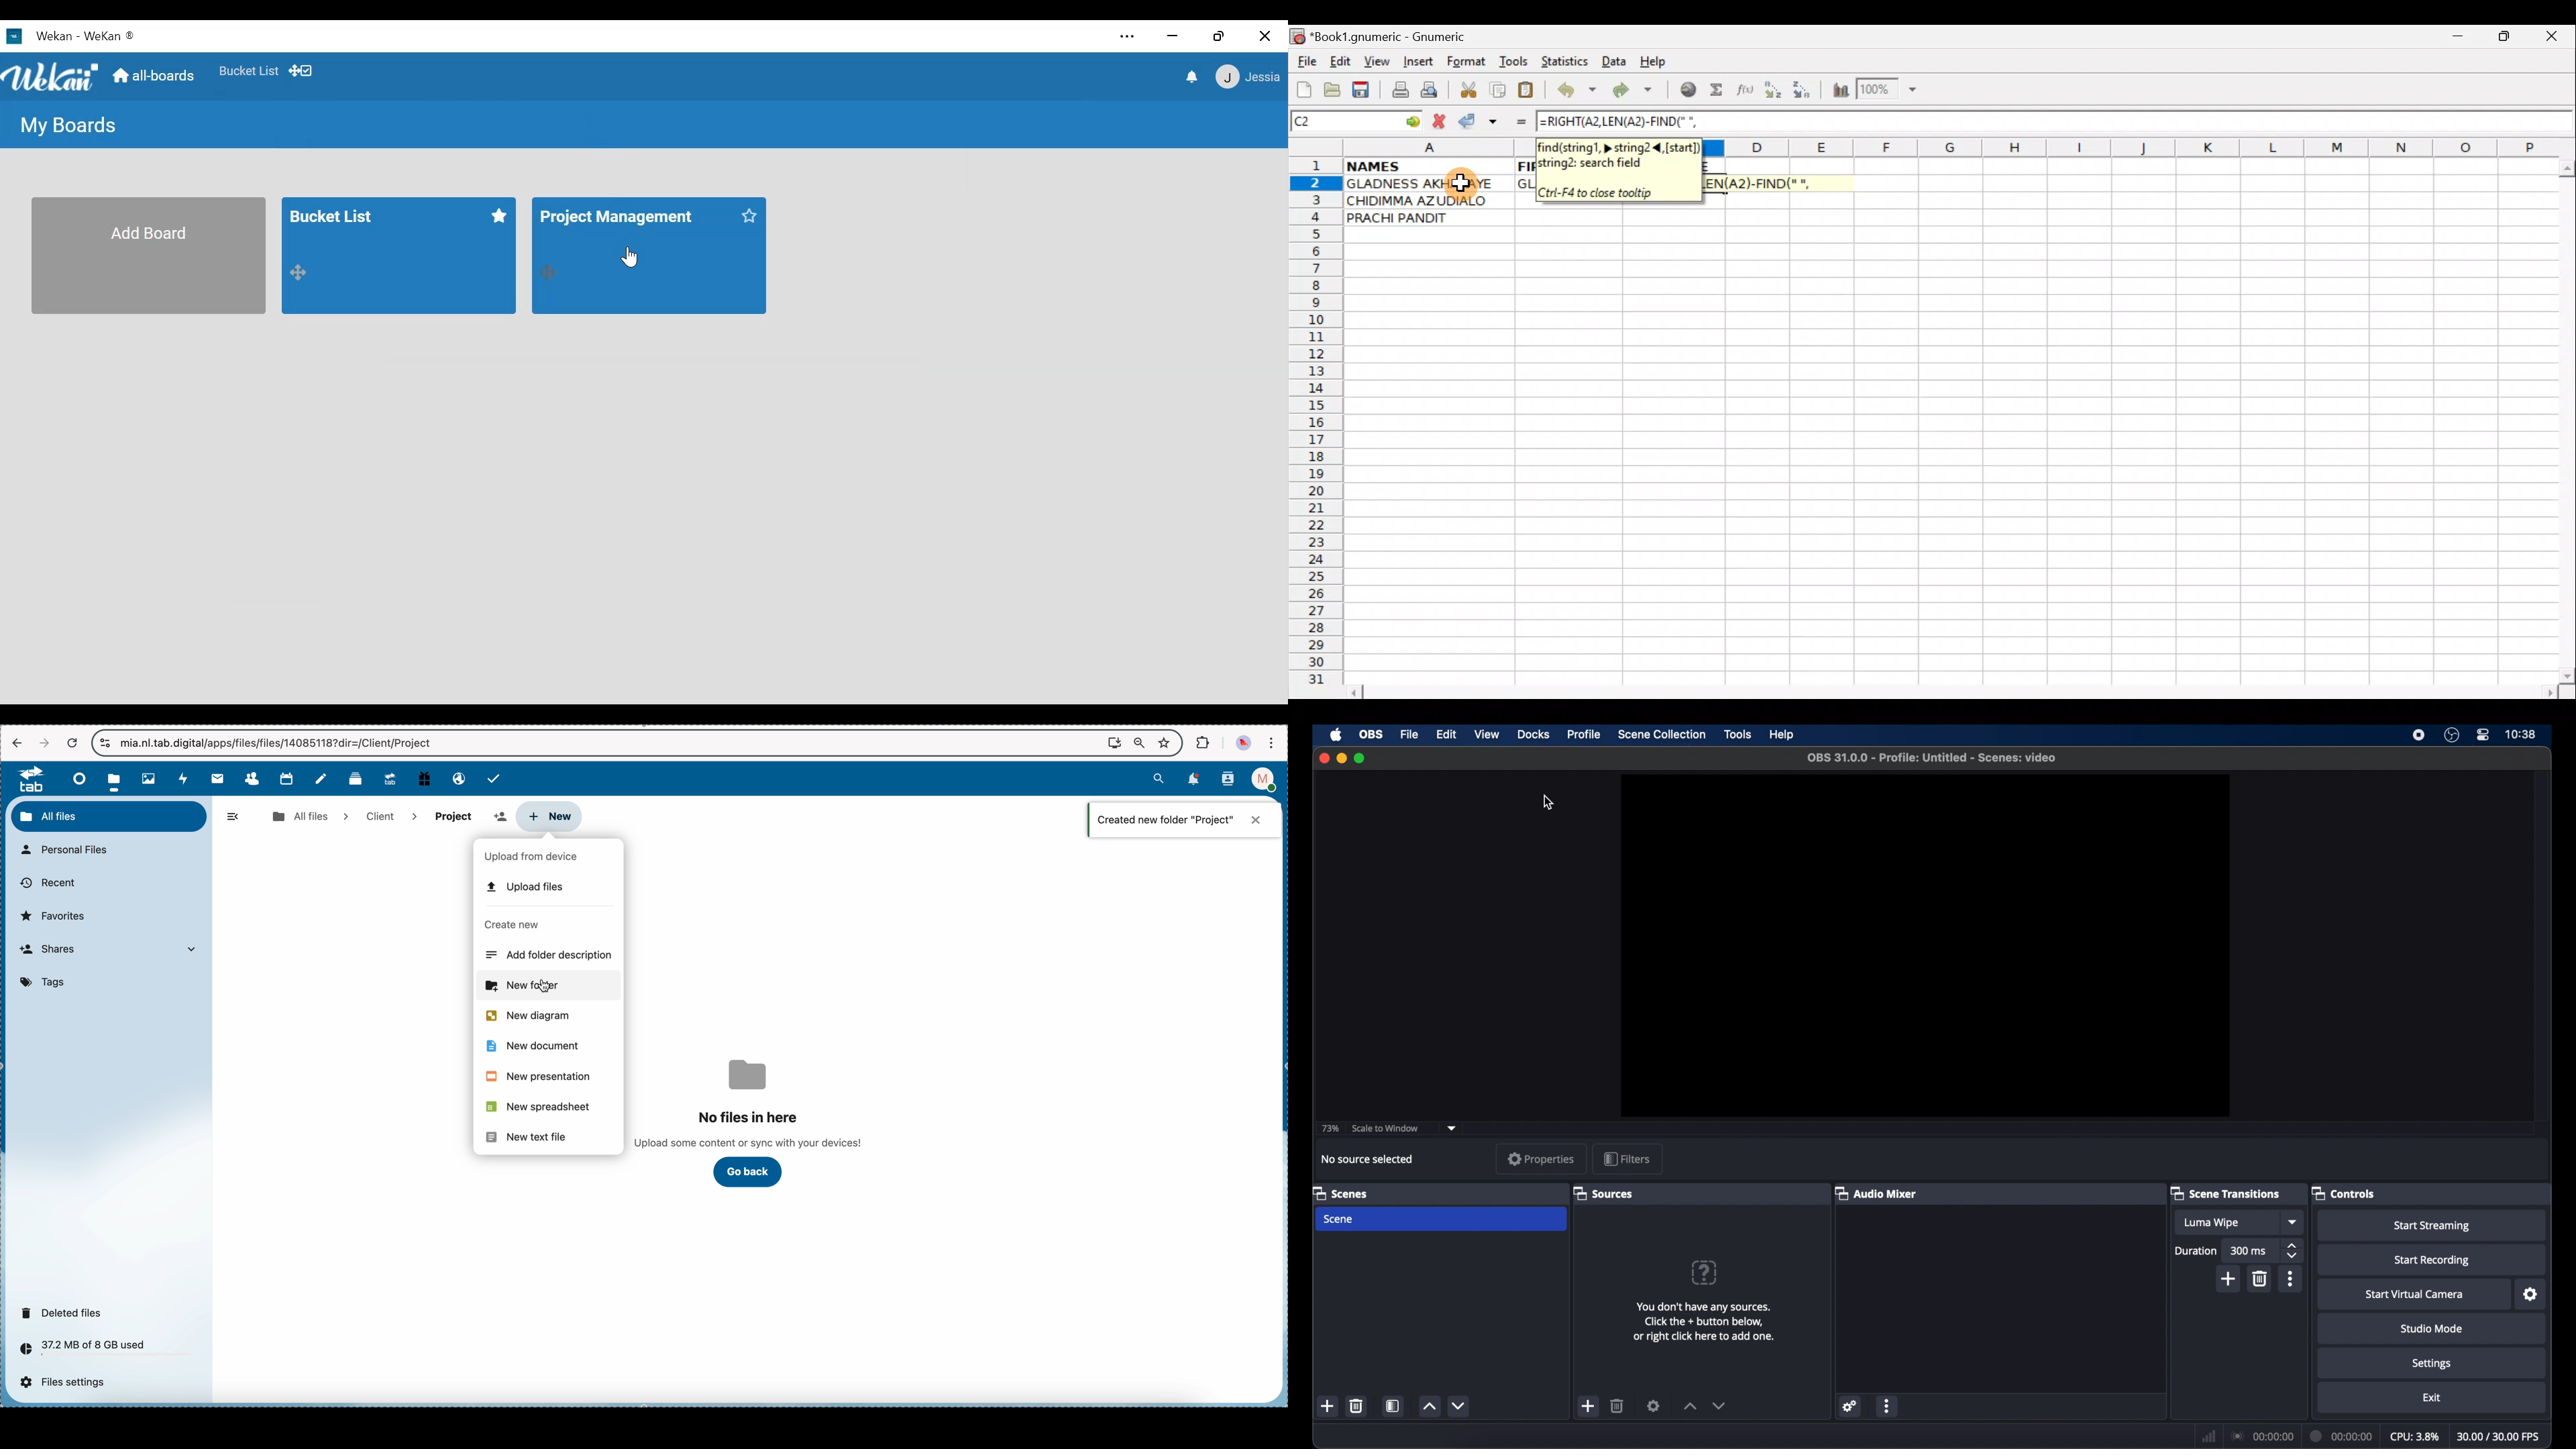 This screenshot has height=1456, width=2576. I want to click on scene filters, so click(1392, 1405).